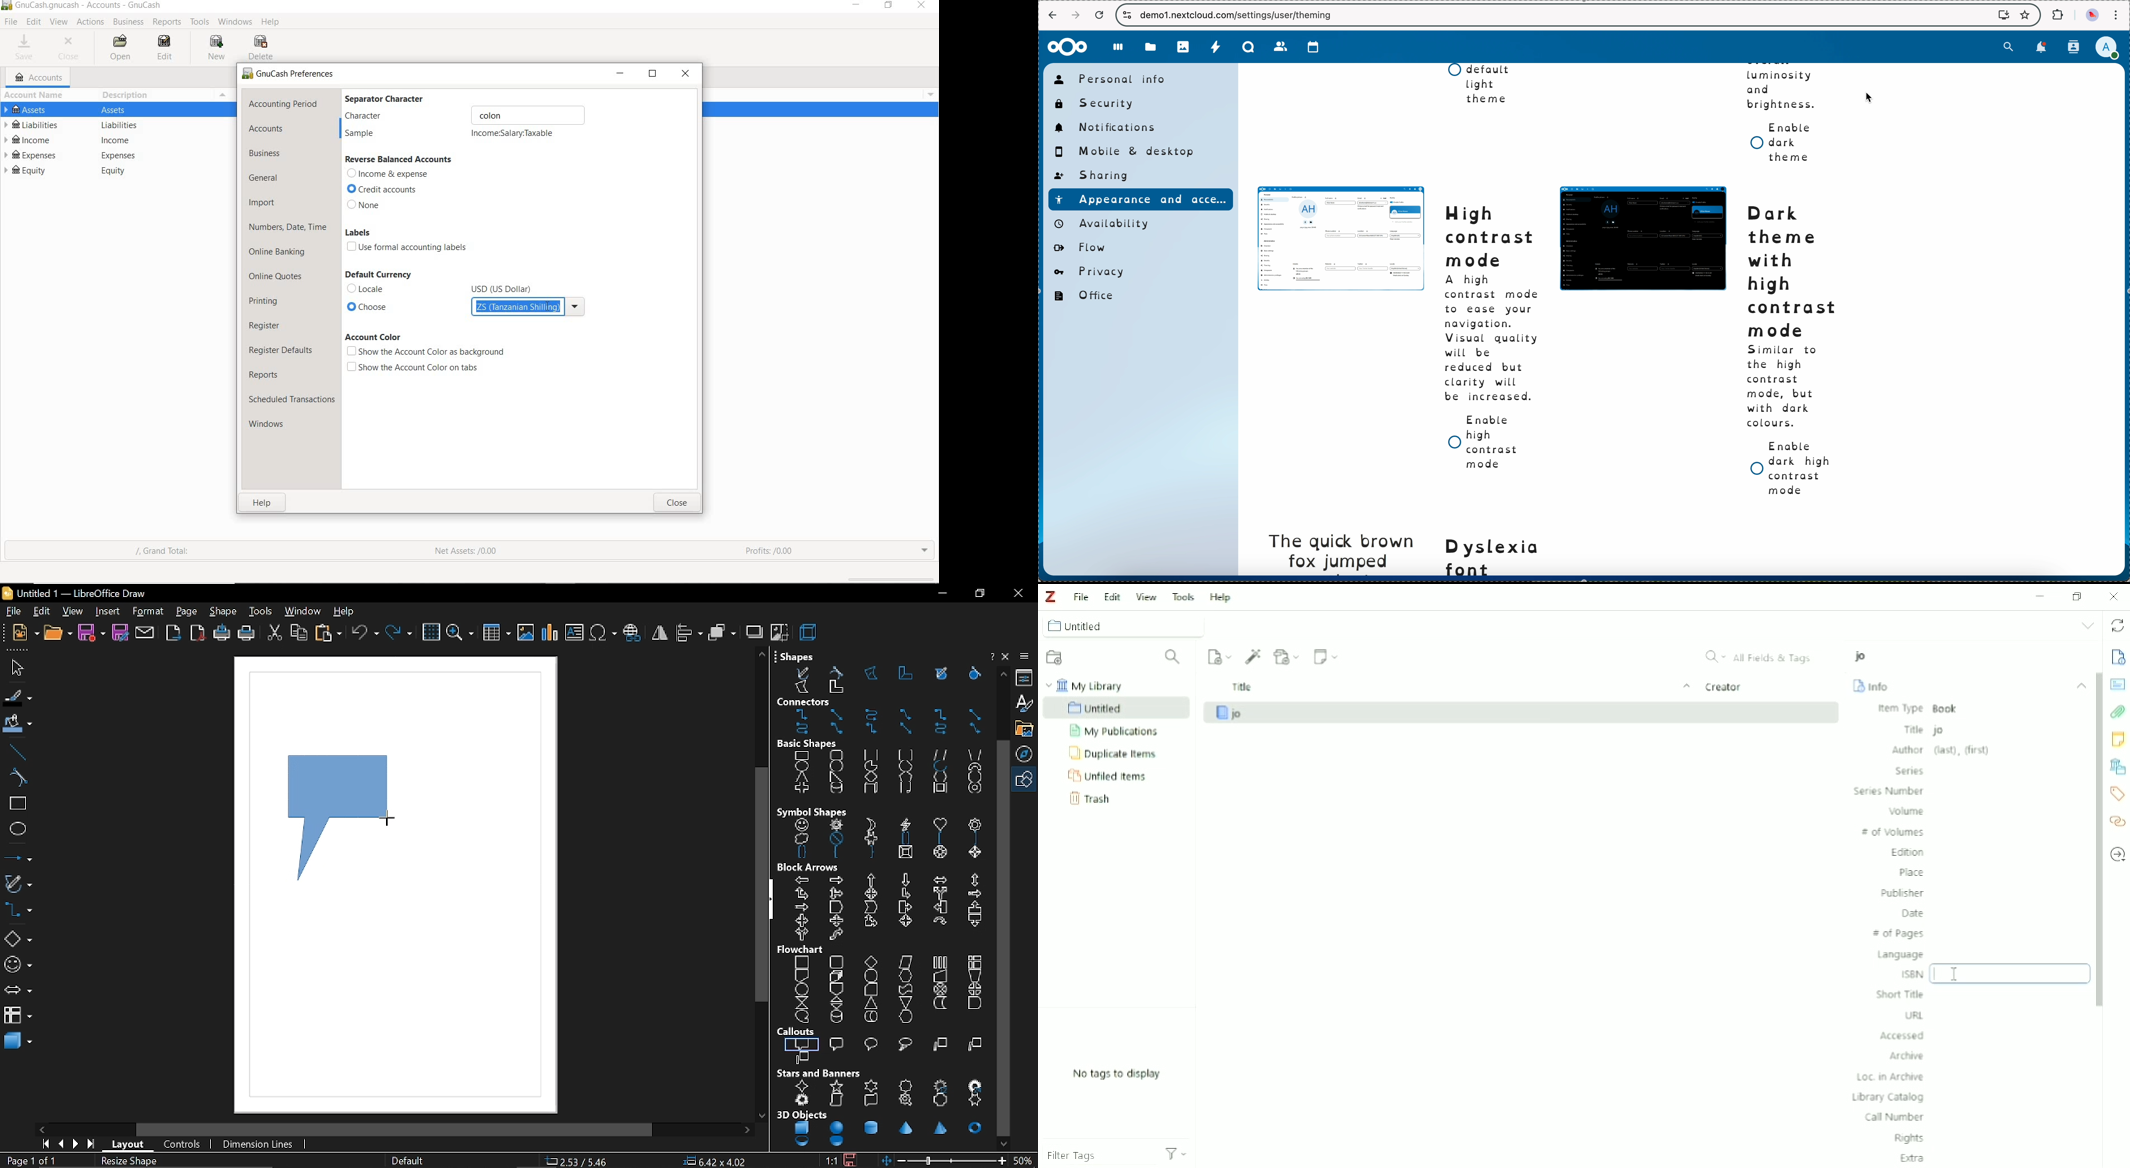 The image size is (2156, 1176). What do you see at coordinates (174, 634) in the screenshot?
I see `export` at bounding box center [174, 634].